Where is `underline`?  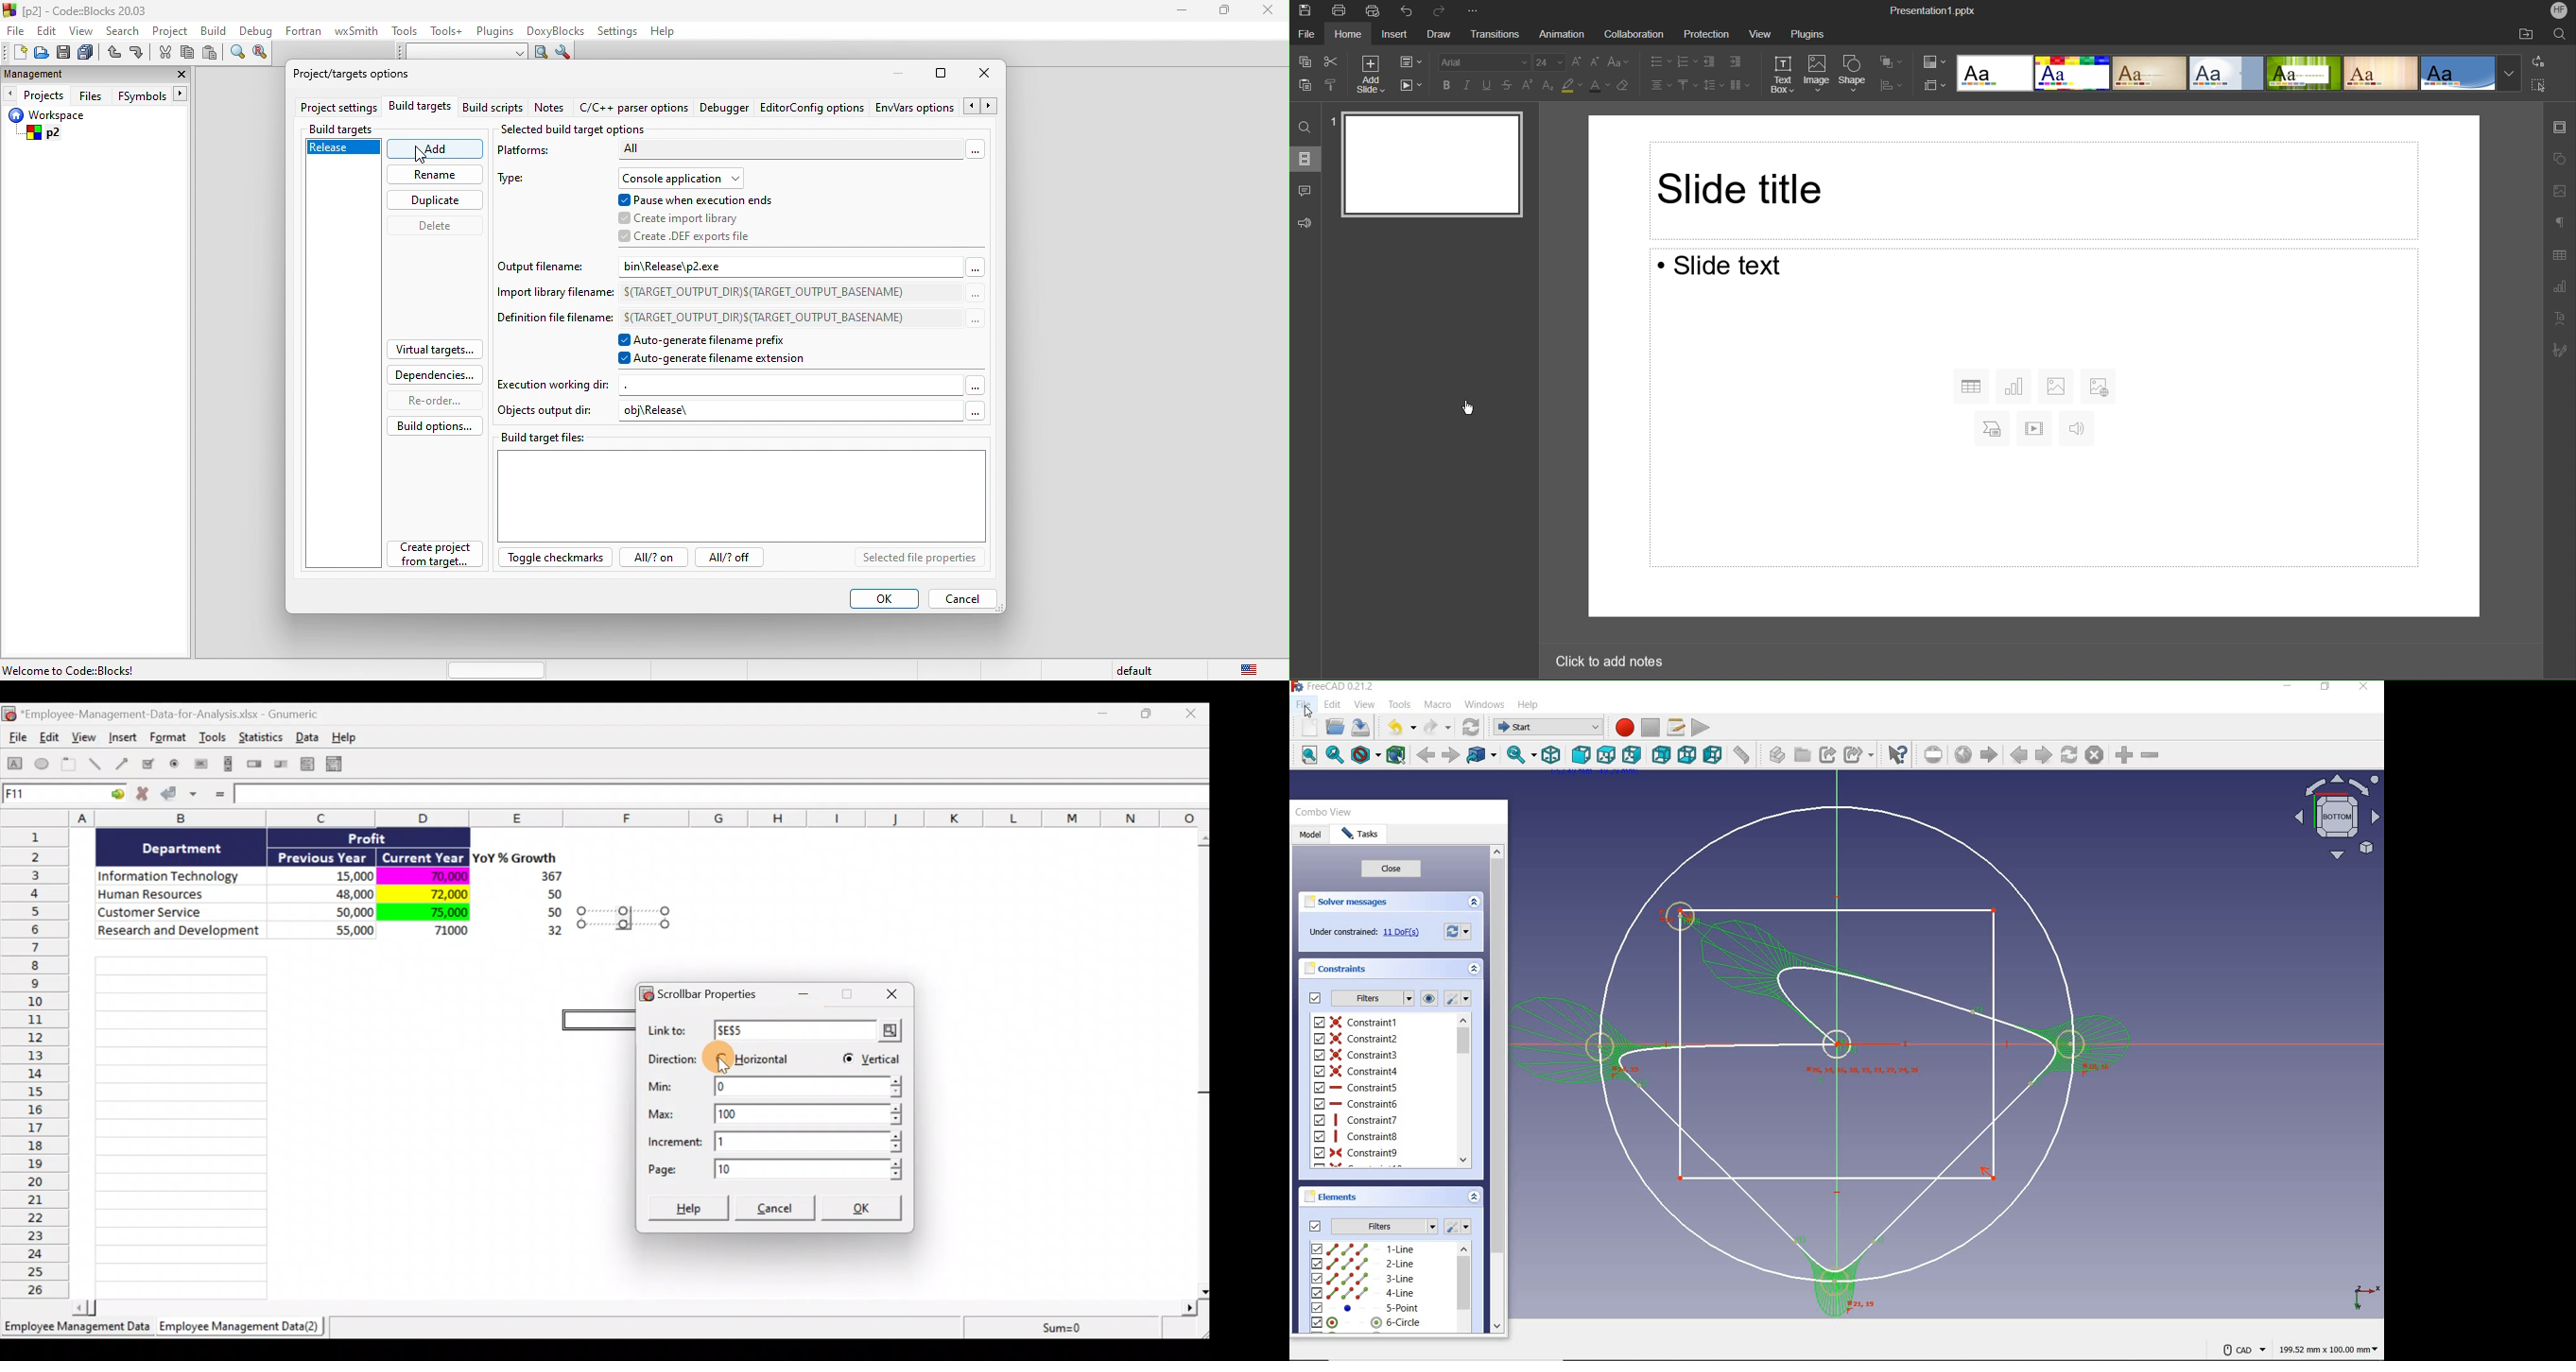
underline is located at coordinates (1487, 84).